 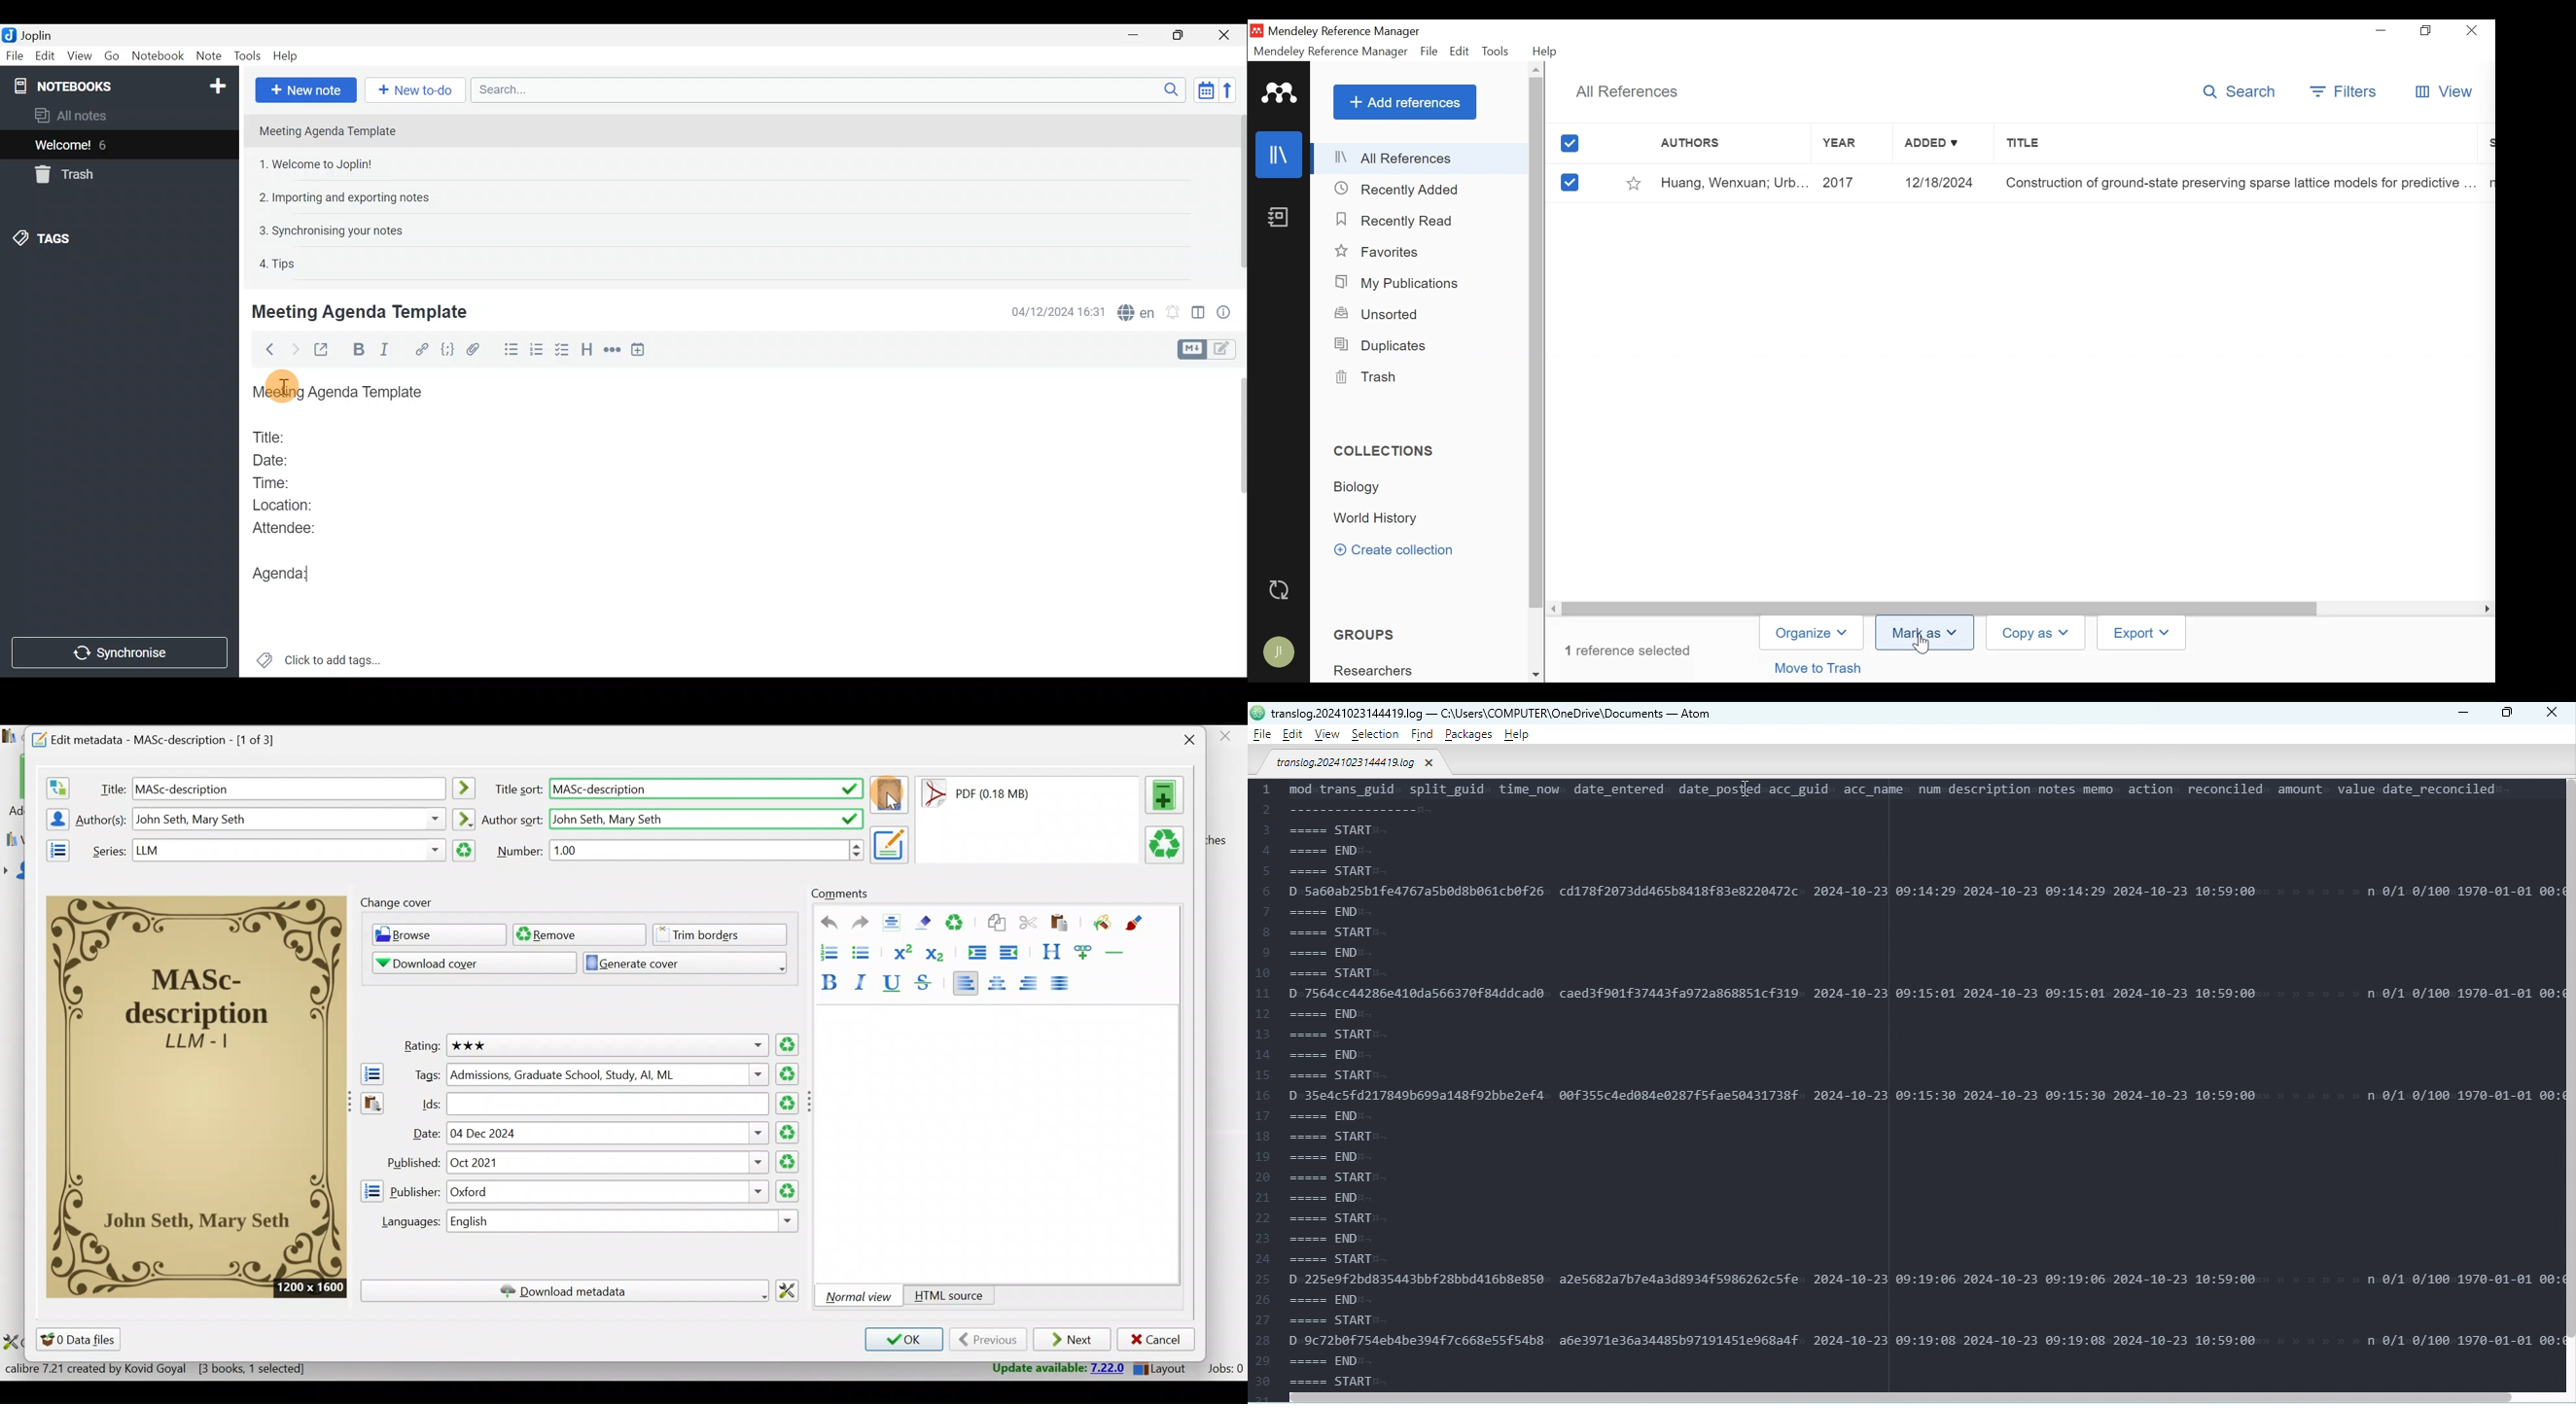 What do you see at coordinates (288, 387) in the screenshot?
I see `` at bounding box center [288, 387].